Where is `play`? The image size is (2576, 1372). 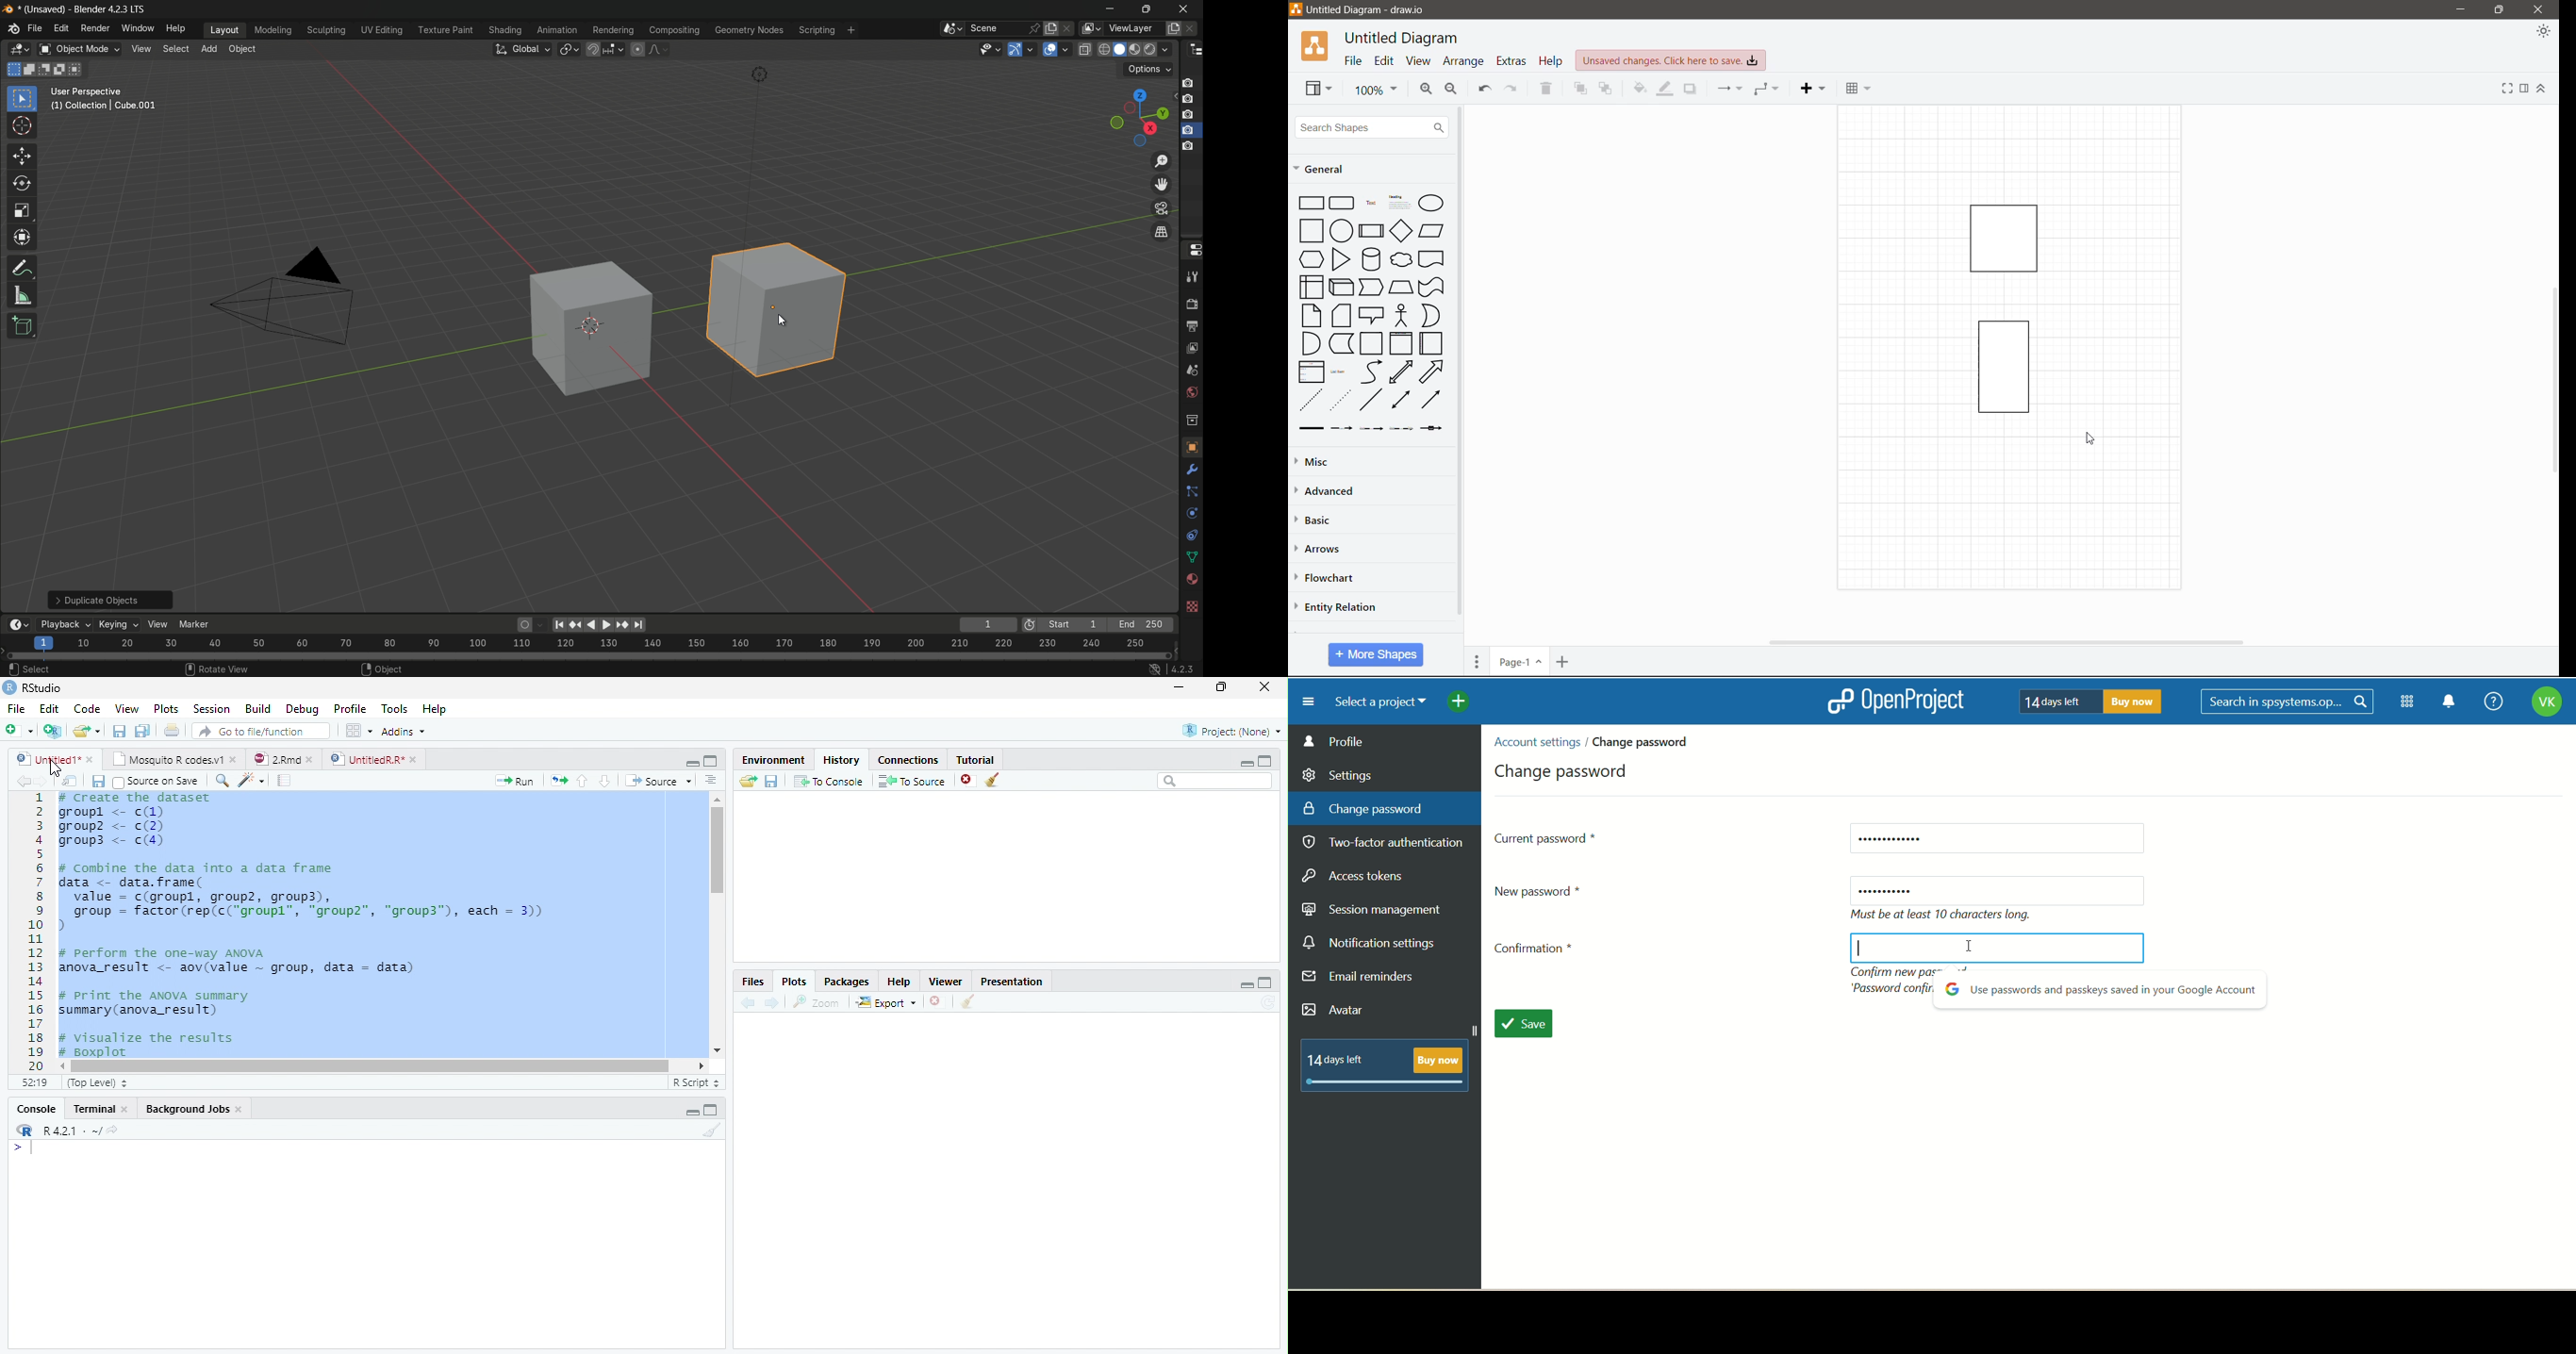
play is located at coordinates (597, 624).